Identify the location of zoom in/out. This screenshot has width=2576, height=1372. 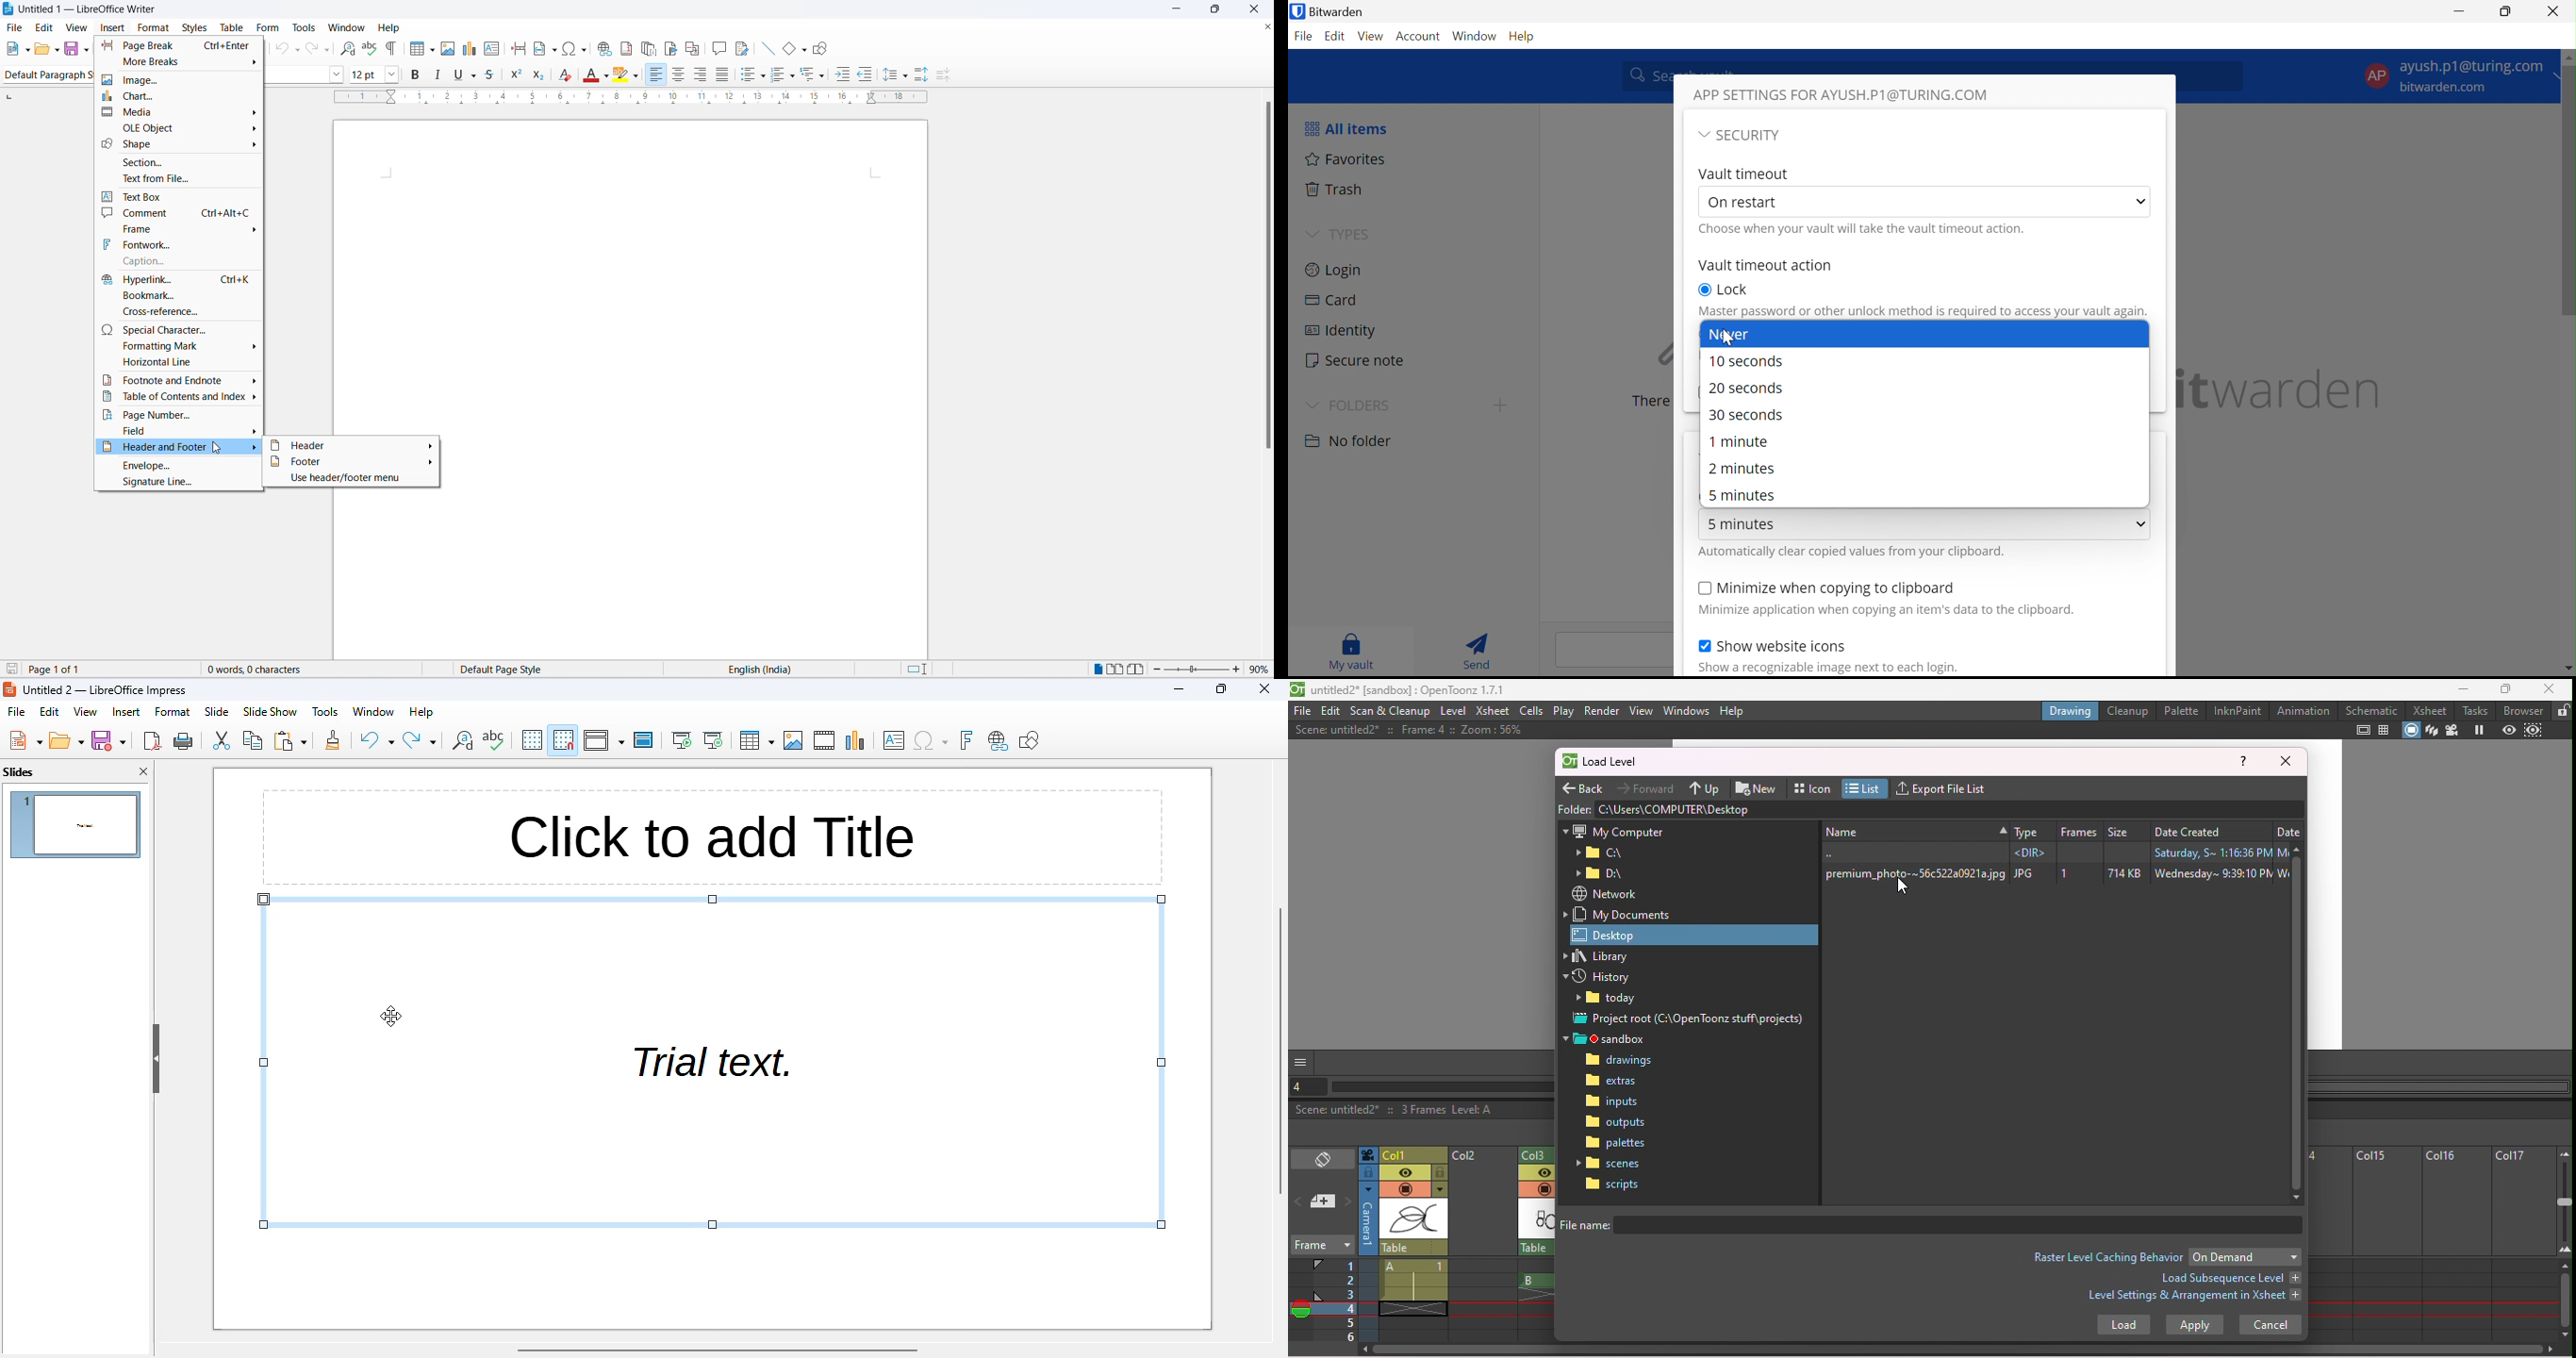
(2565, 1201).